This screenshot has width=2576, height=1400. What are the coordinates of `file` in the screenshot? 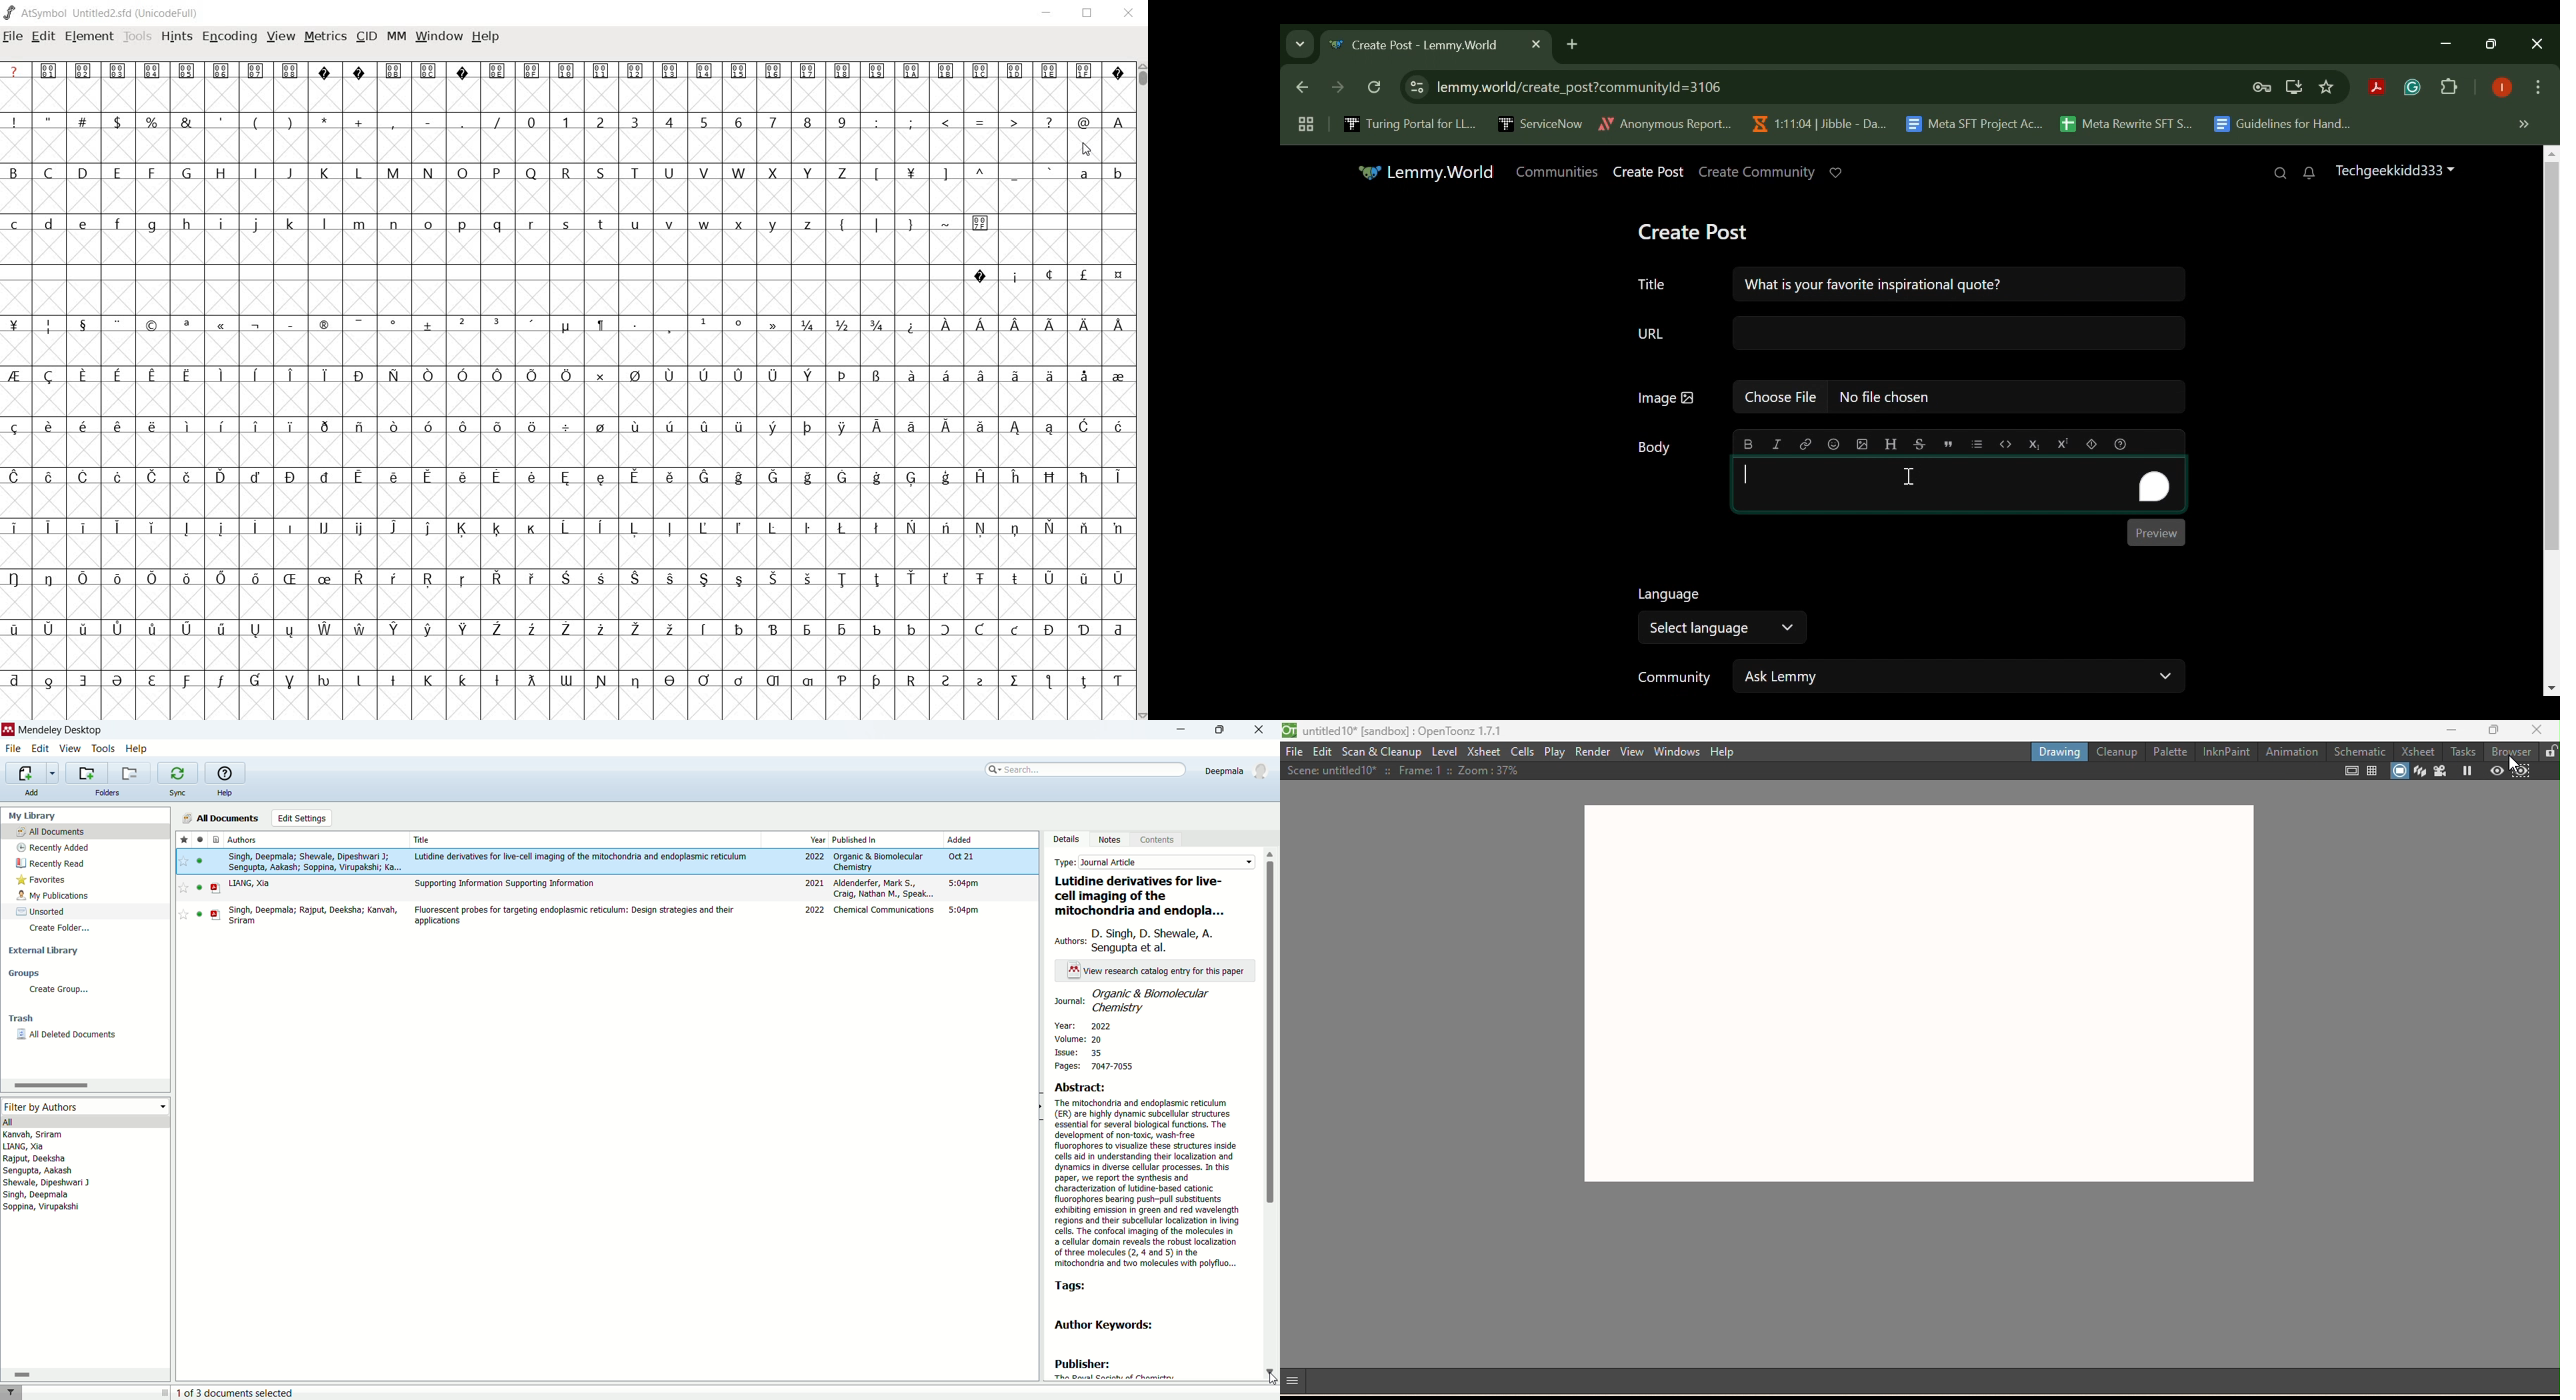 It's located at (13, 749).